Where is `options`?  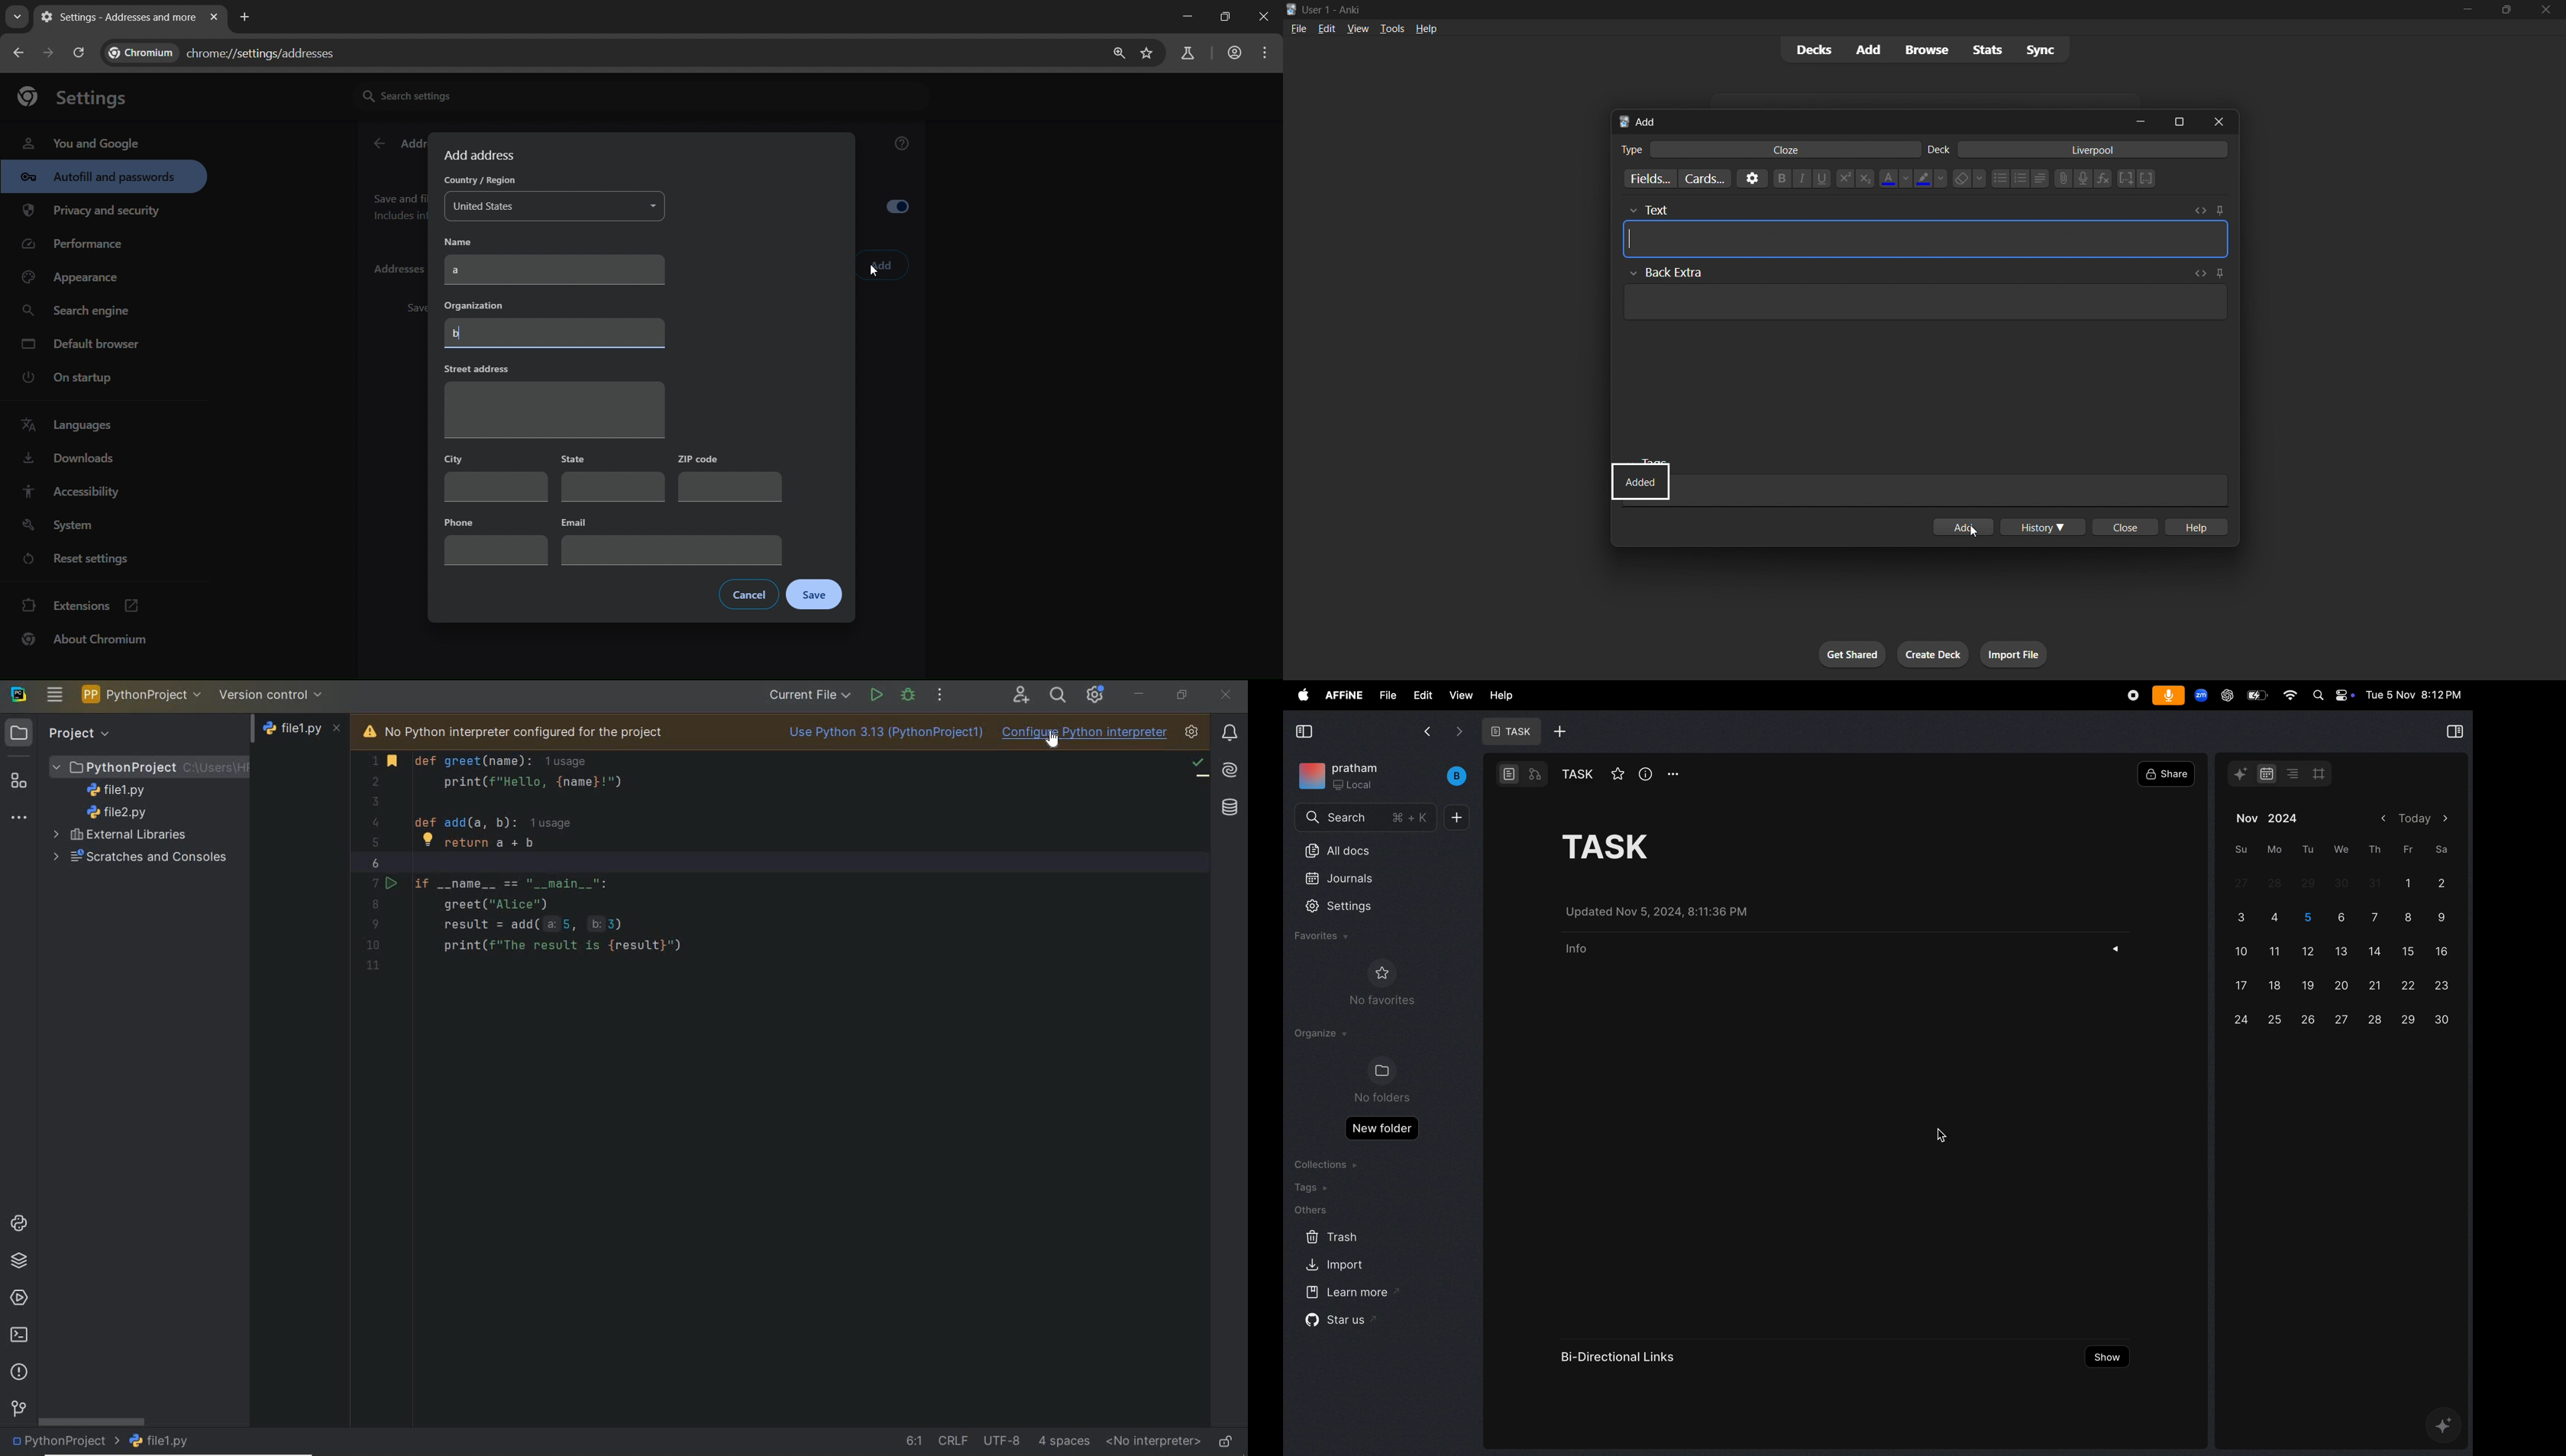 options is located at coordinates (1756, 181).